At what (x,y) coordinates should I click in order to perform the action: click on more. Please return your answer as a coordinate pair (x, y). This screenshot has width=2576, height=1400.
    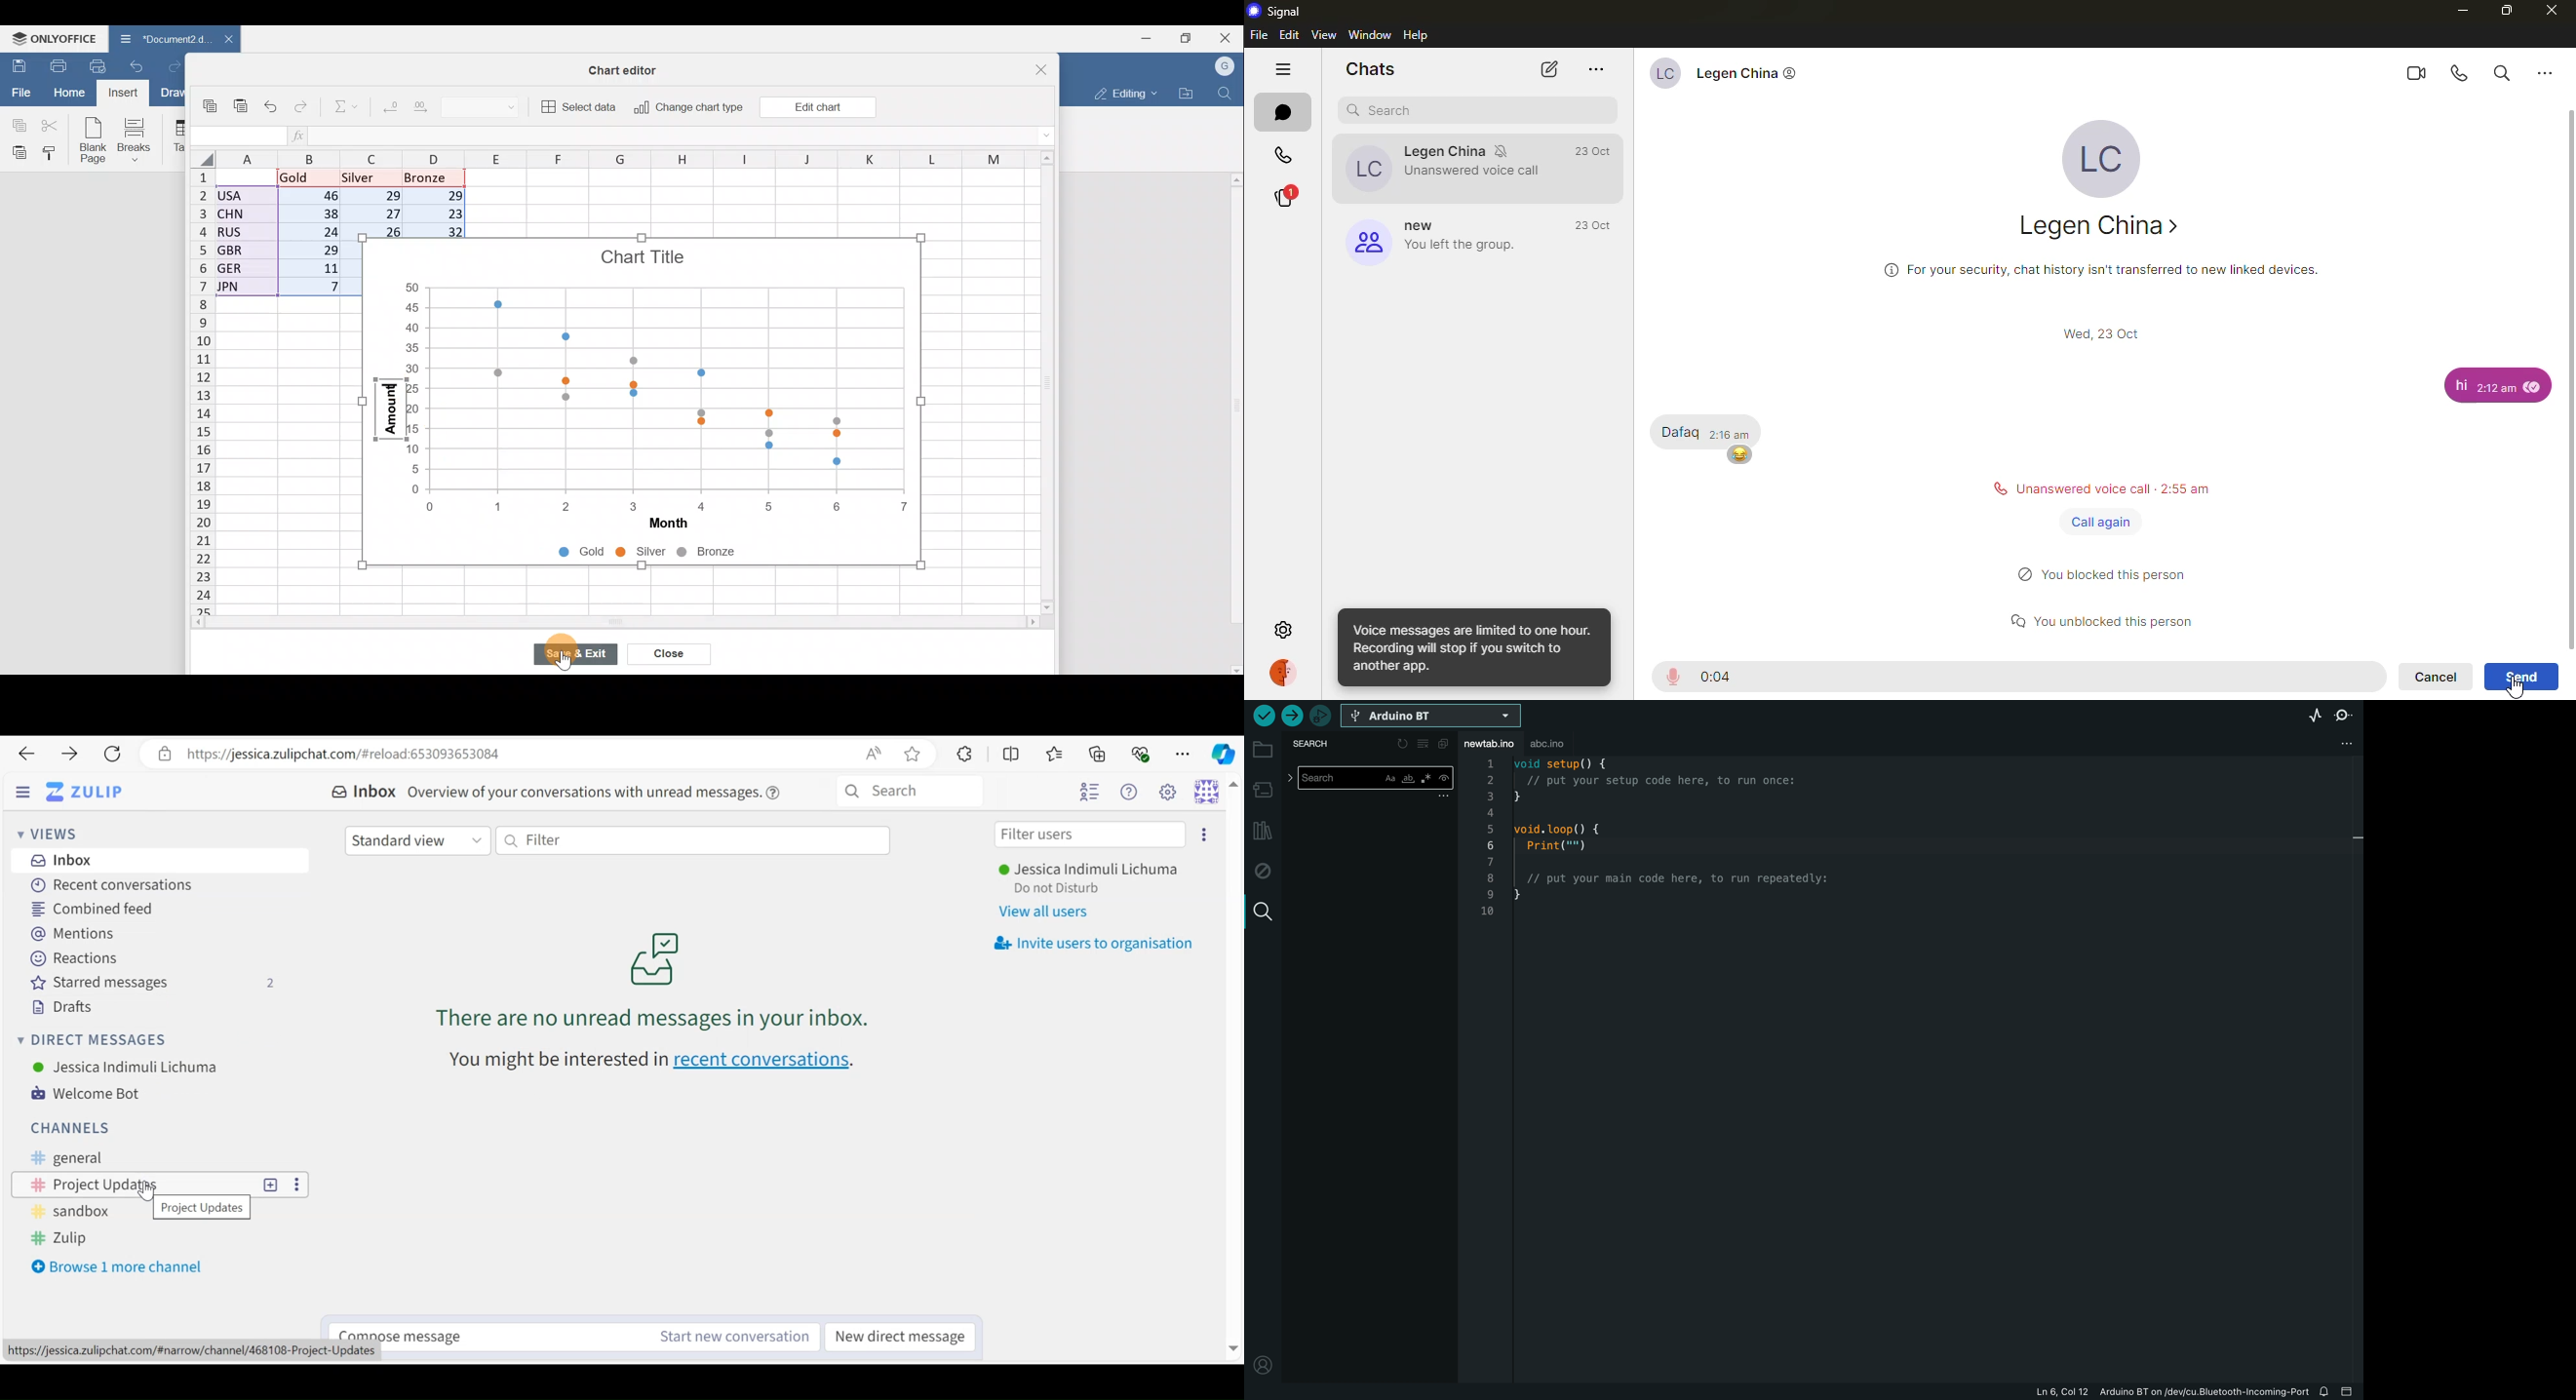
    Looking at the image, I should click on (2546, 69).